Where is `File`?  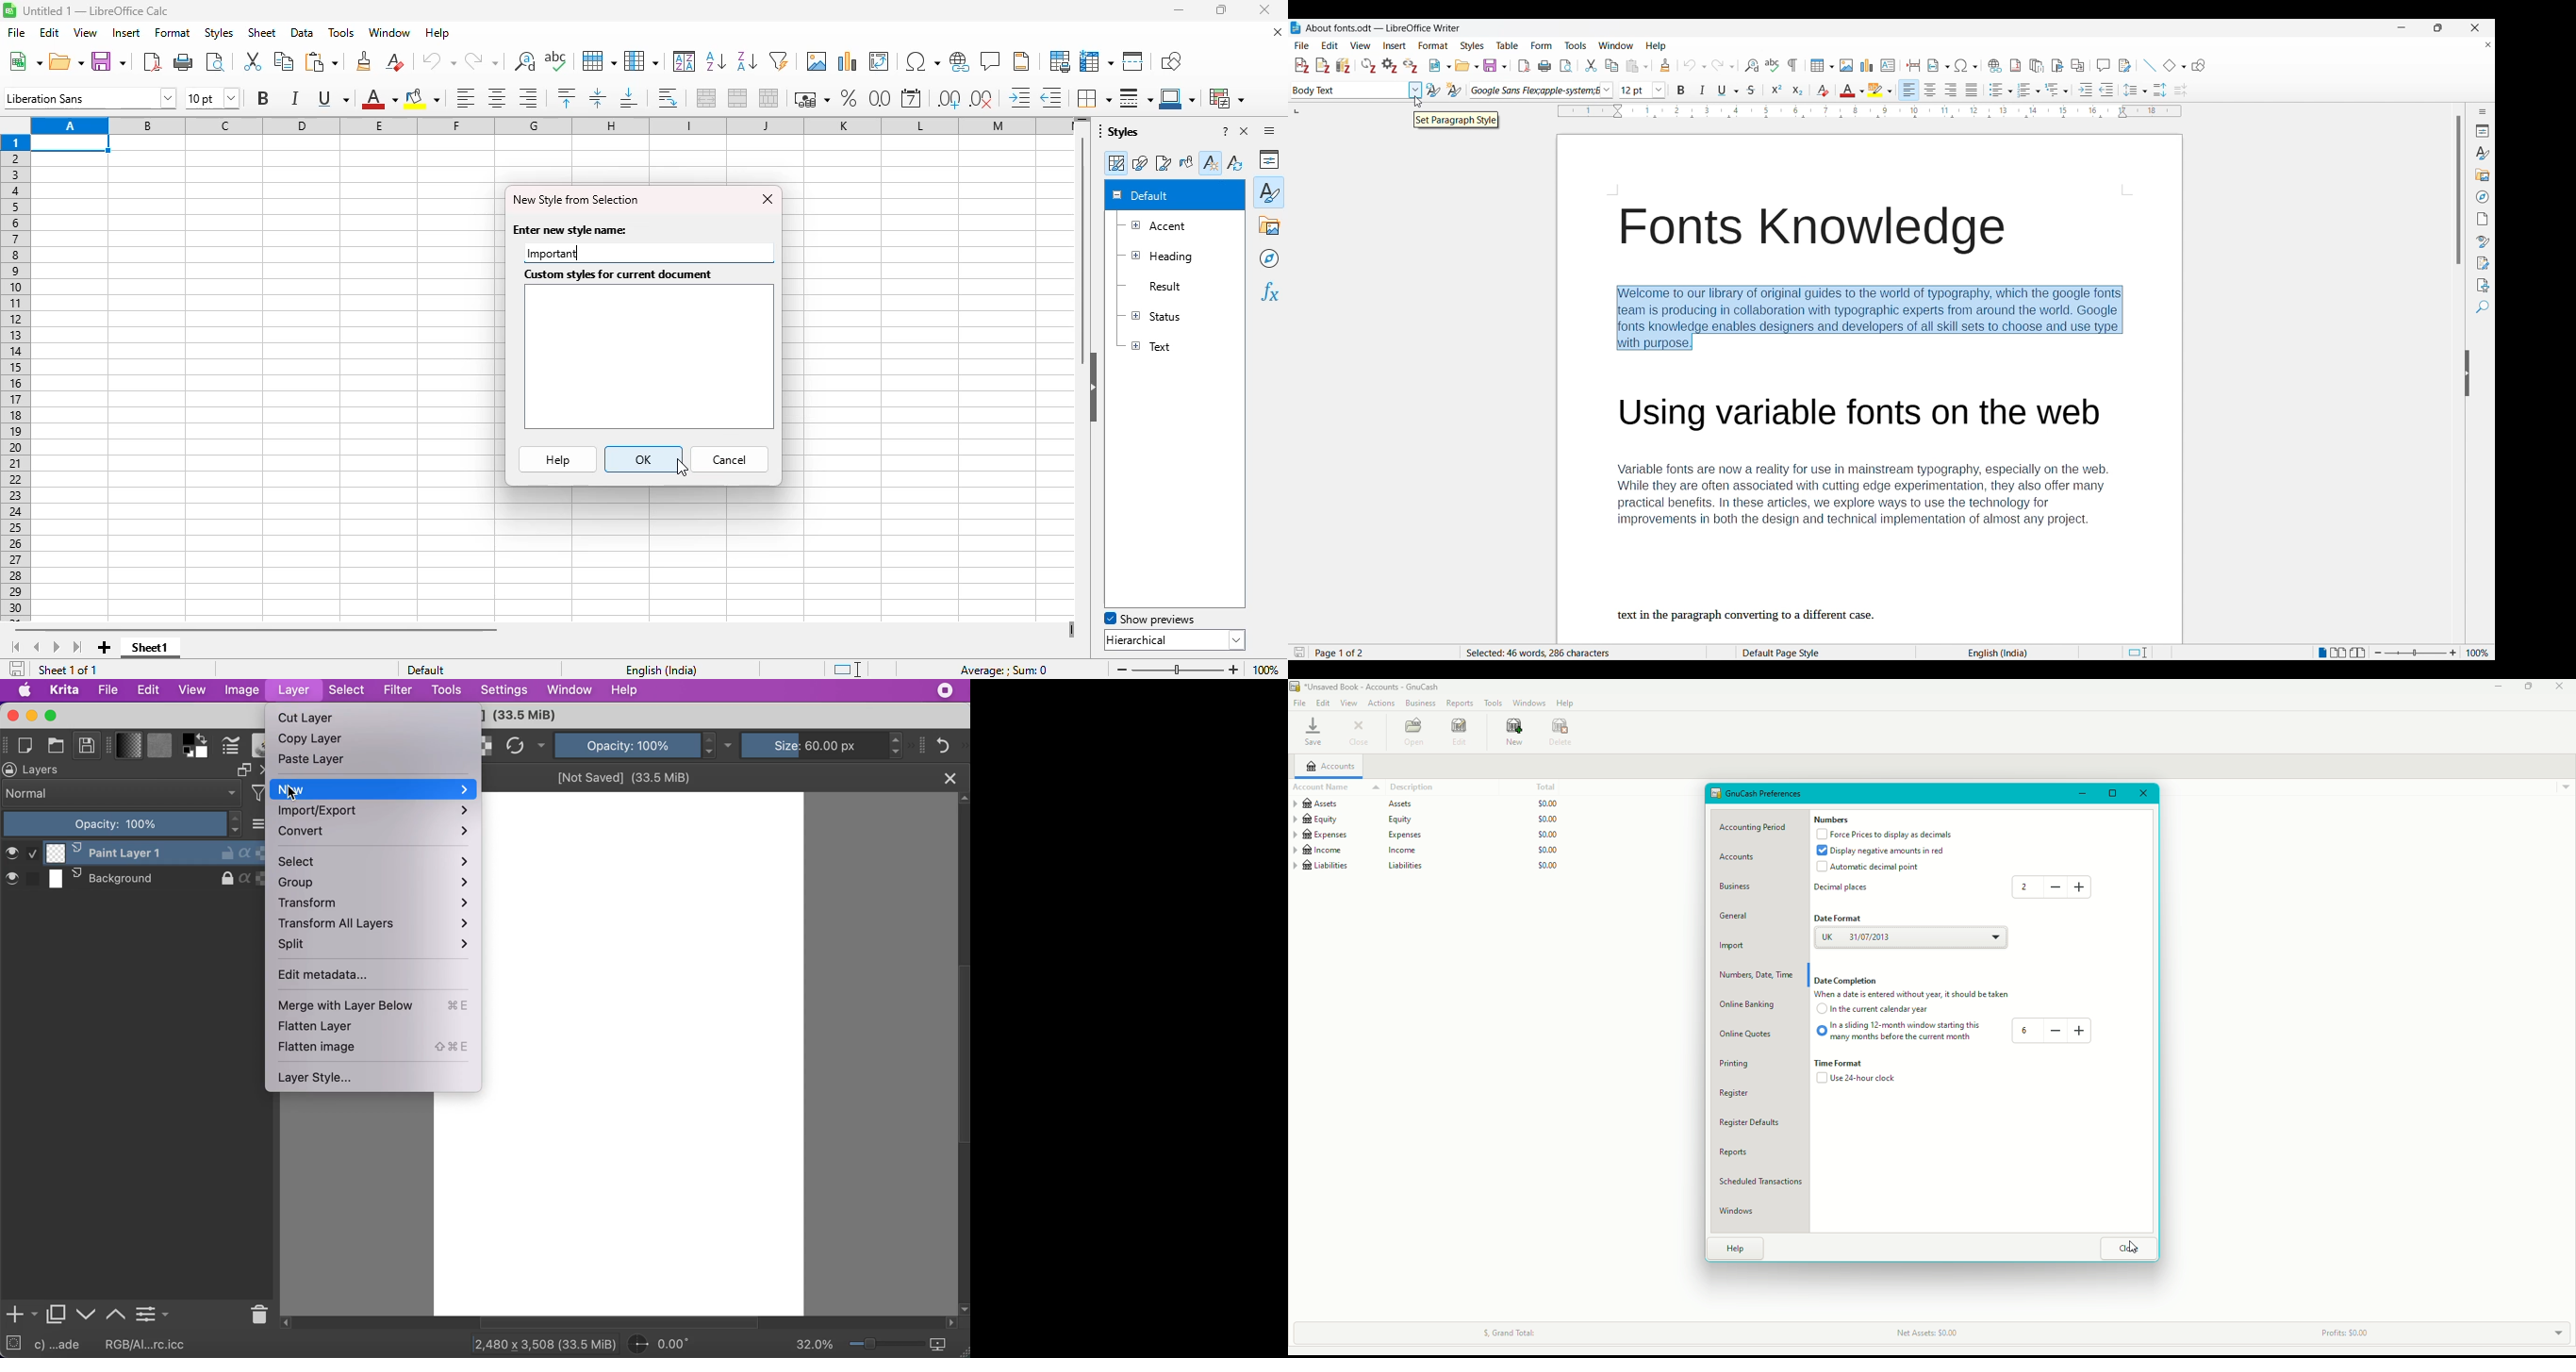
File is located at coordinates (1300, 703).